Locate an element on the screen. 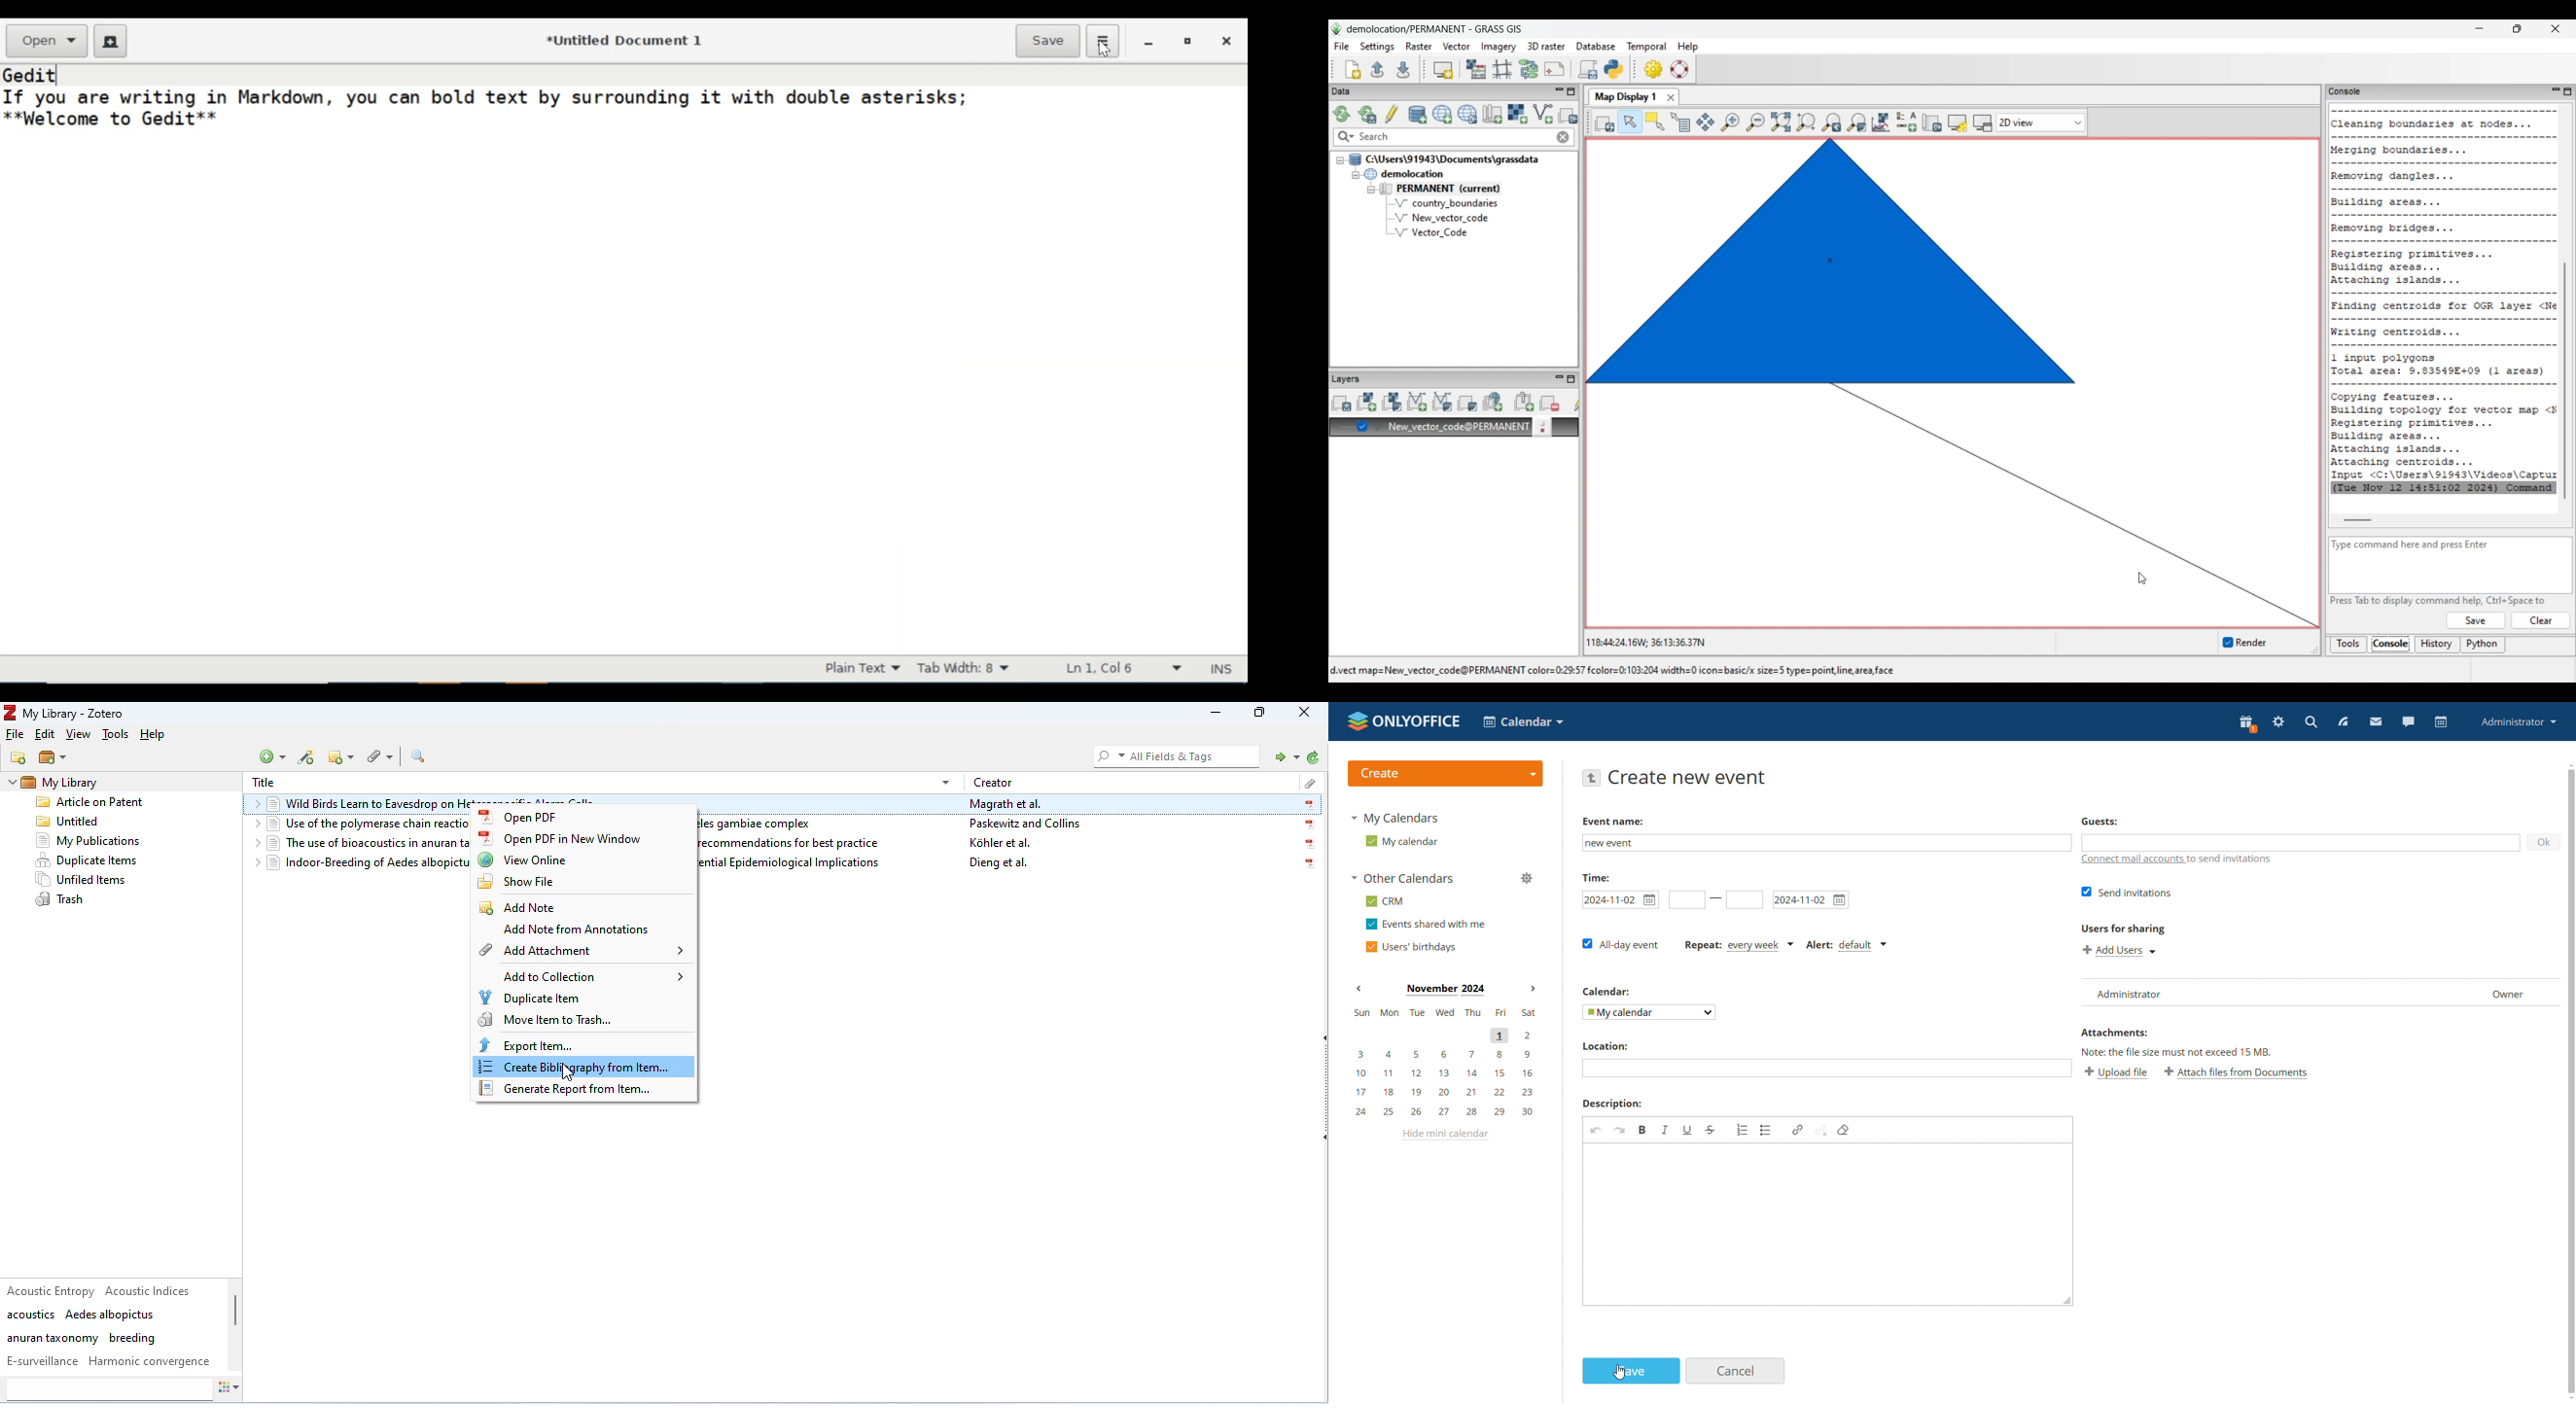 This screenshot has width=2576, height=1428. edit is located at coordinates (44, 736).